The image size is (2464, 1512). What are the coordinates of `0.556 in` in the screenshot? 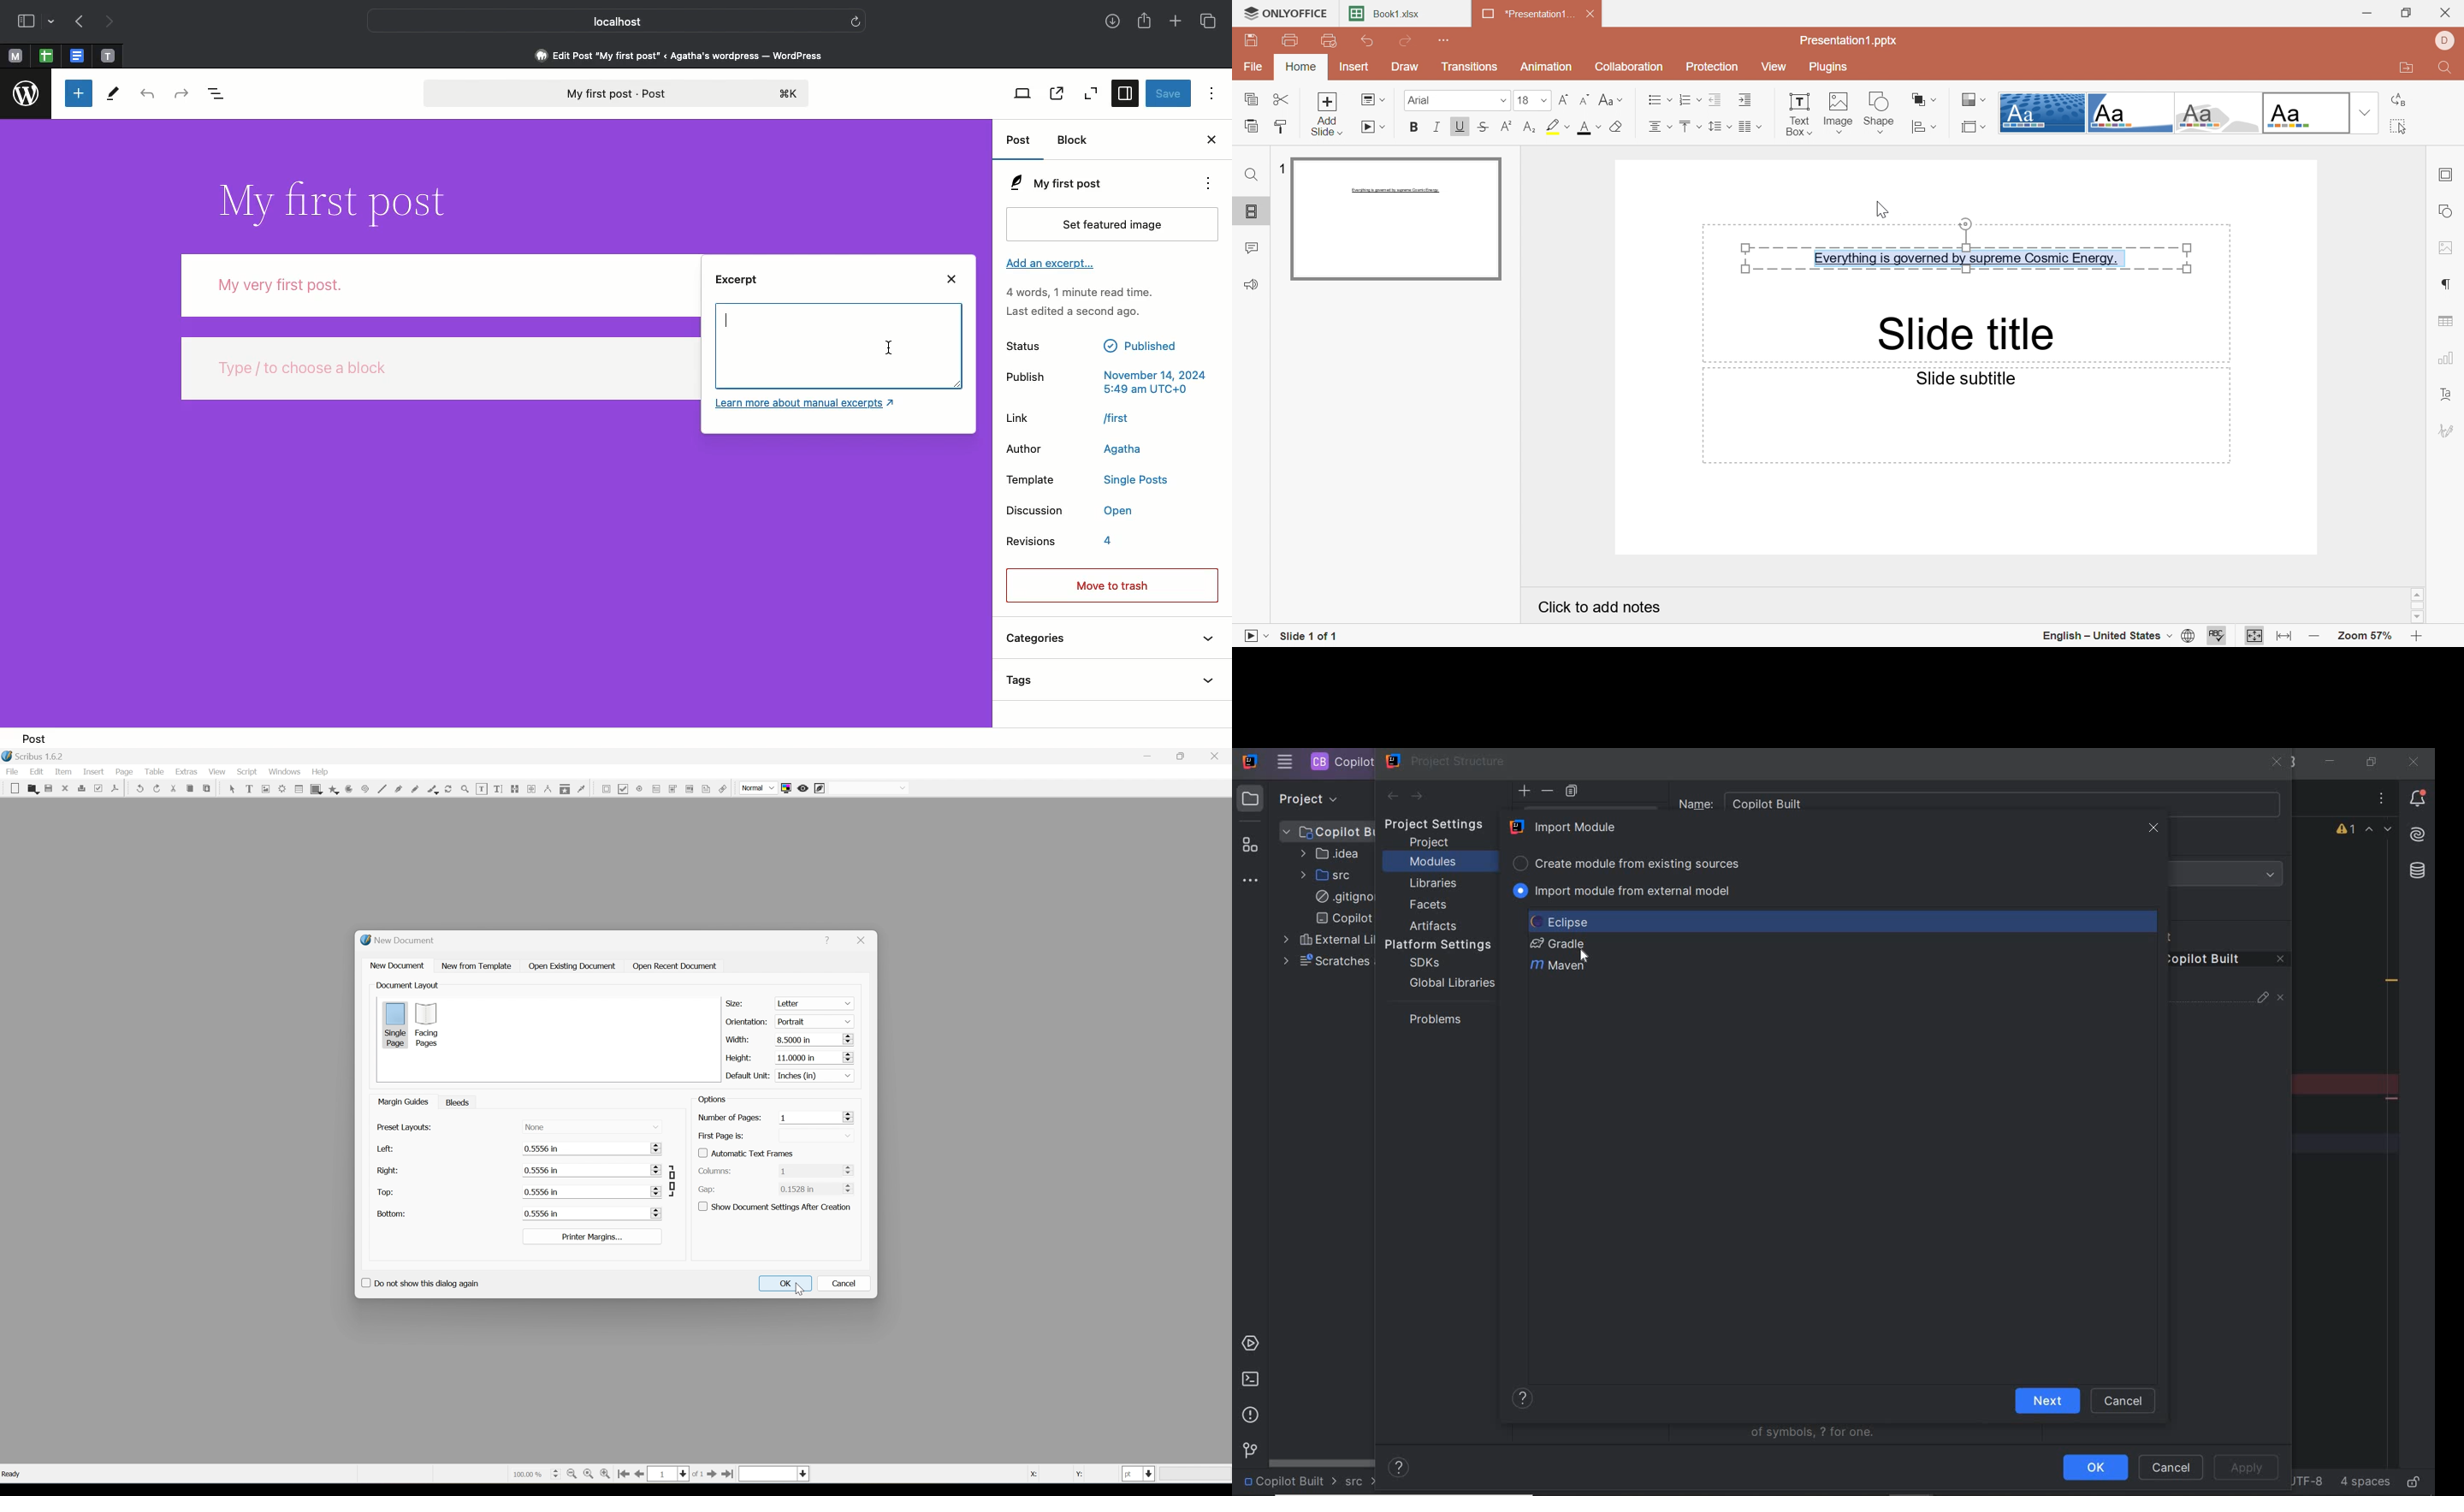 It's located at (590, 1192).